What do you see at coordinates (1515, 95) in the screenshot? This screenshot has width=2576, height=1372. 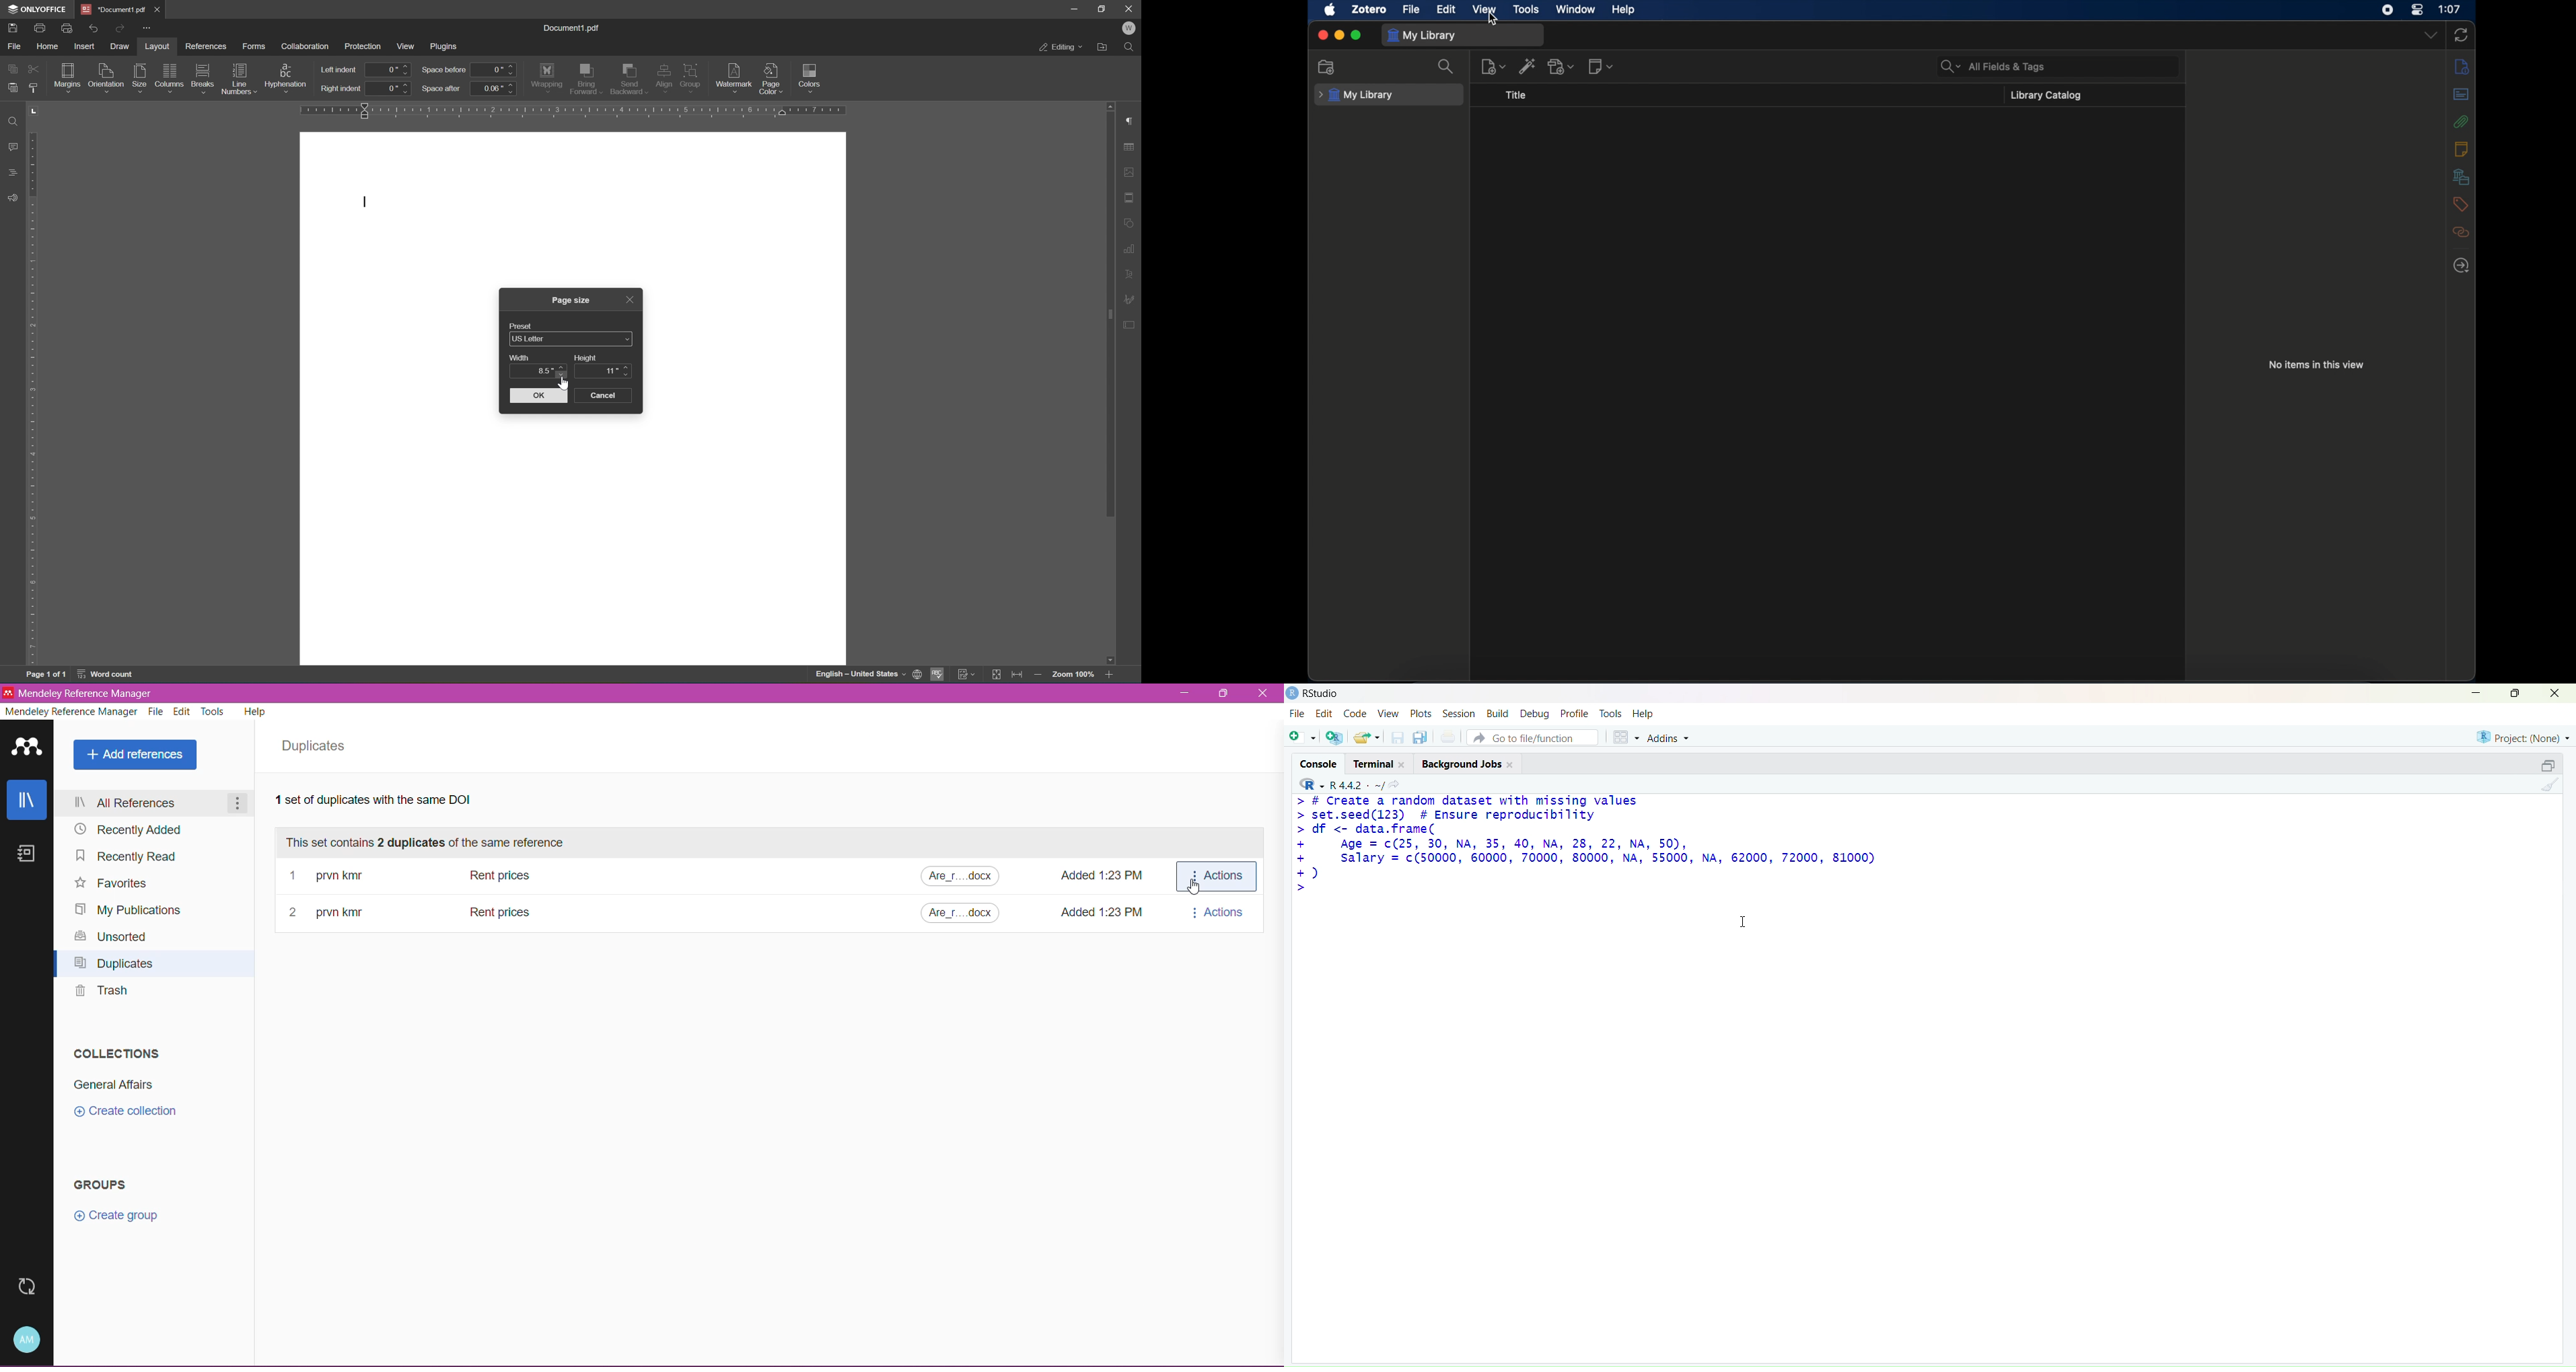 I see `title` at bounding box center [1515, 95].